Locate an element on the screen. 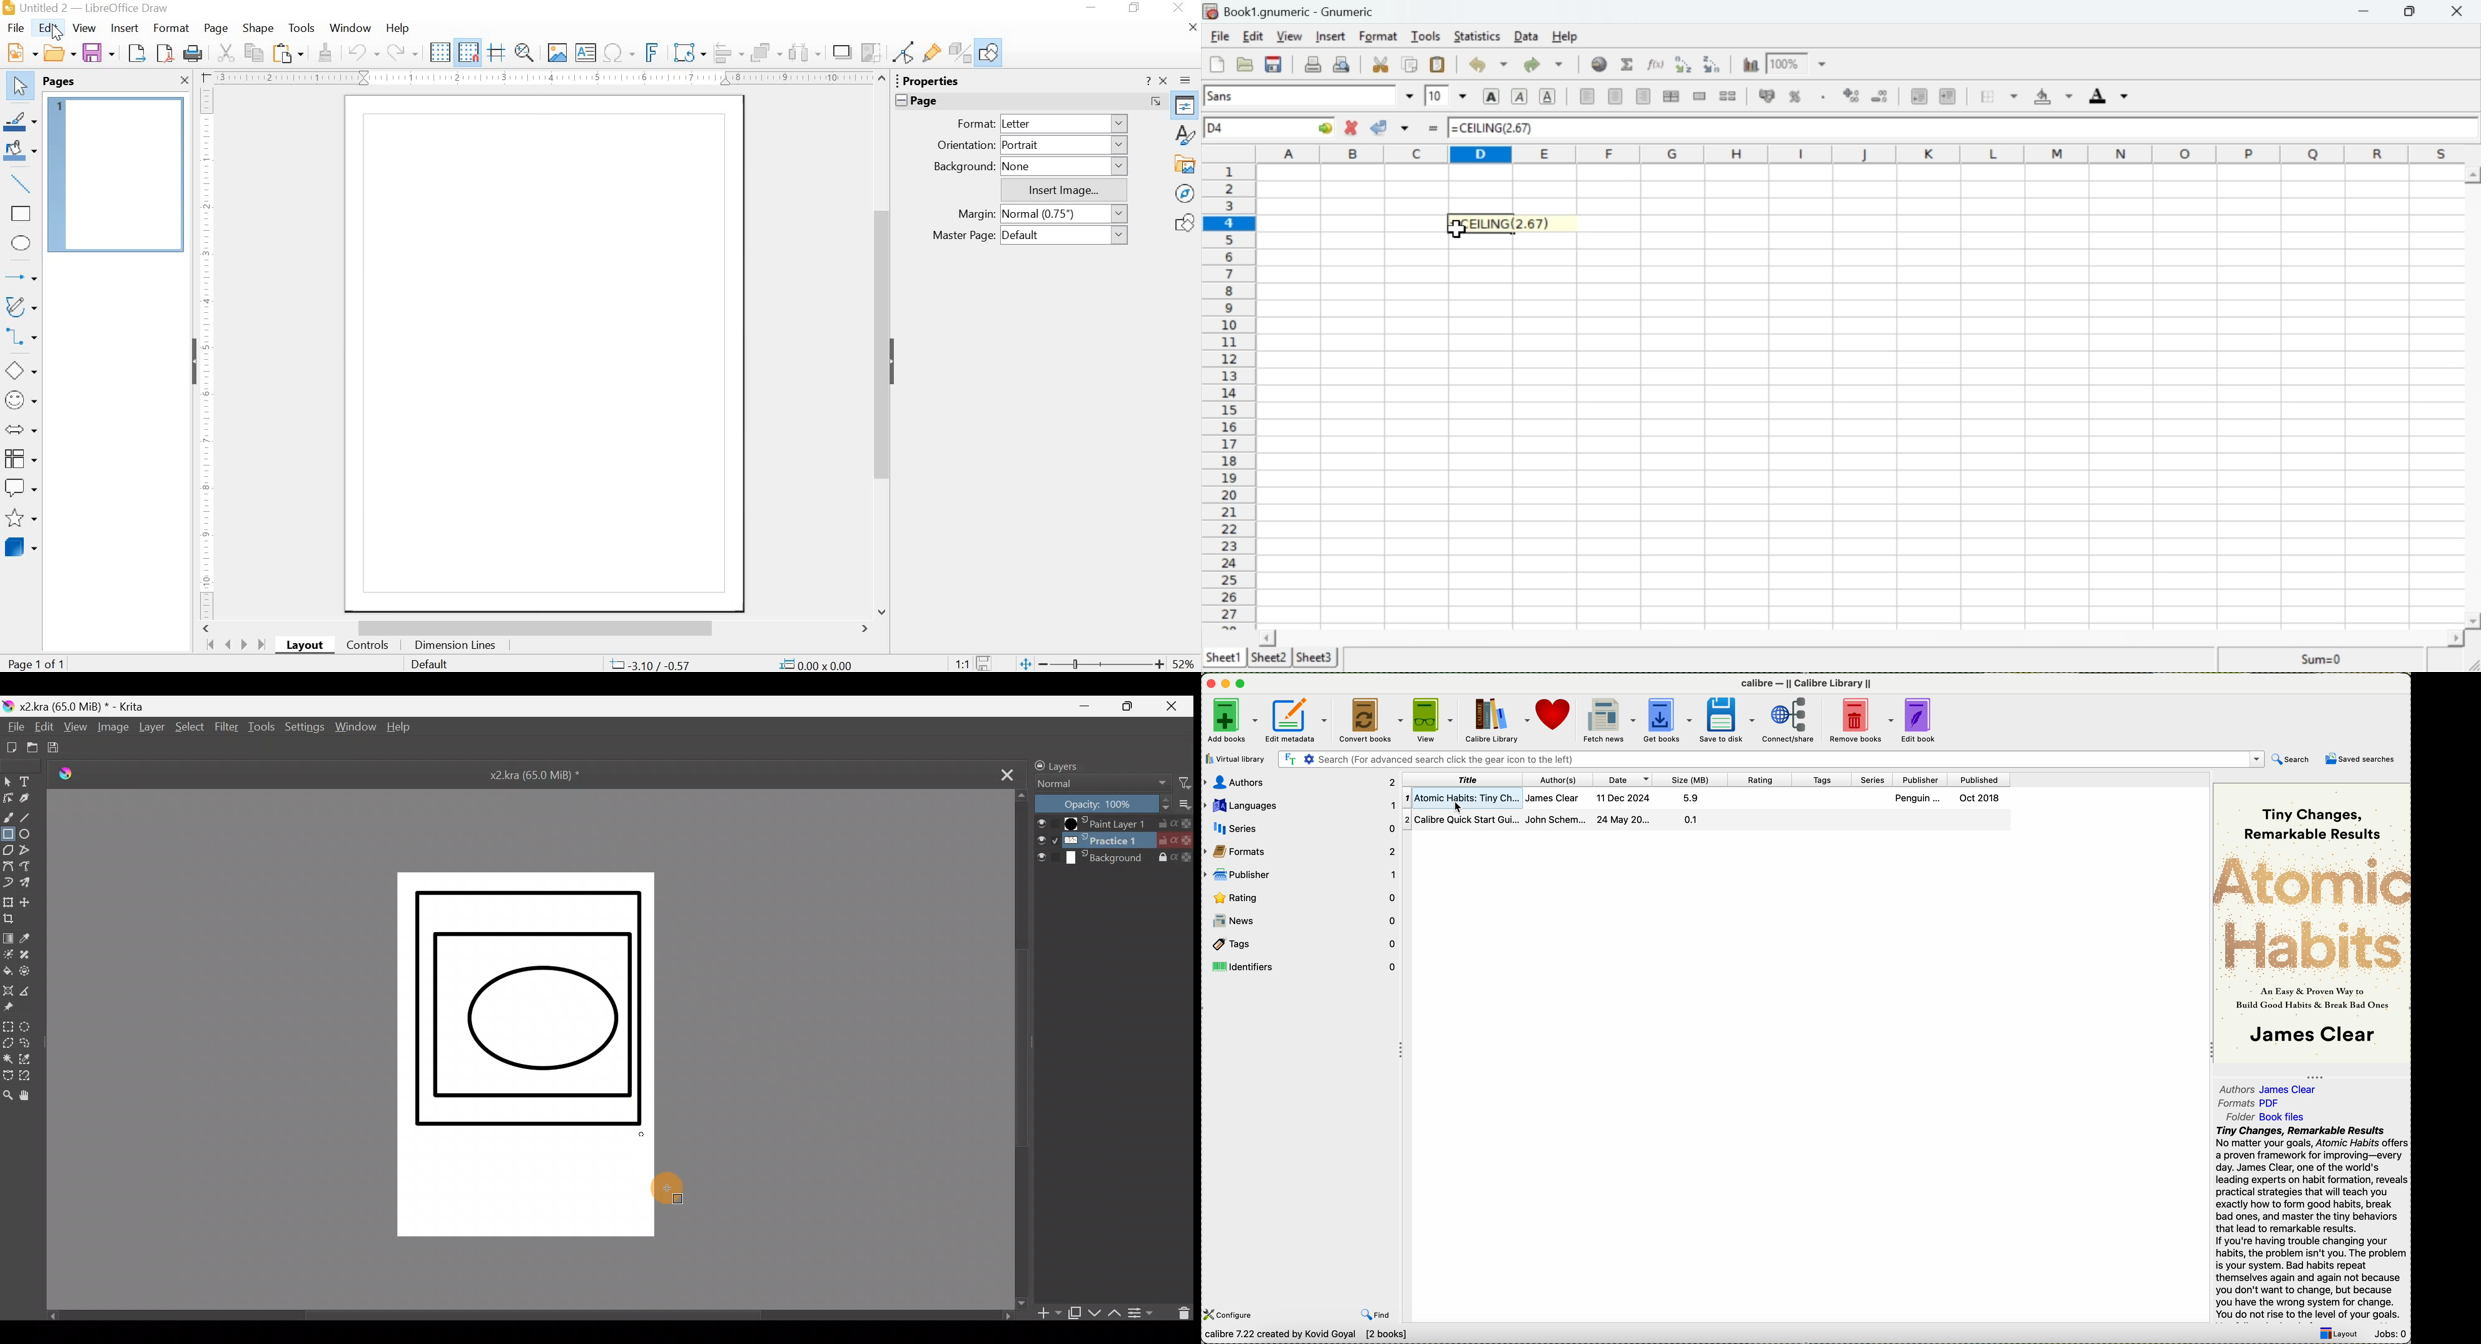 The image size is (2492, 1344). Statistics is located at coordinates (1480, 36).